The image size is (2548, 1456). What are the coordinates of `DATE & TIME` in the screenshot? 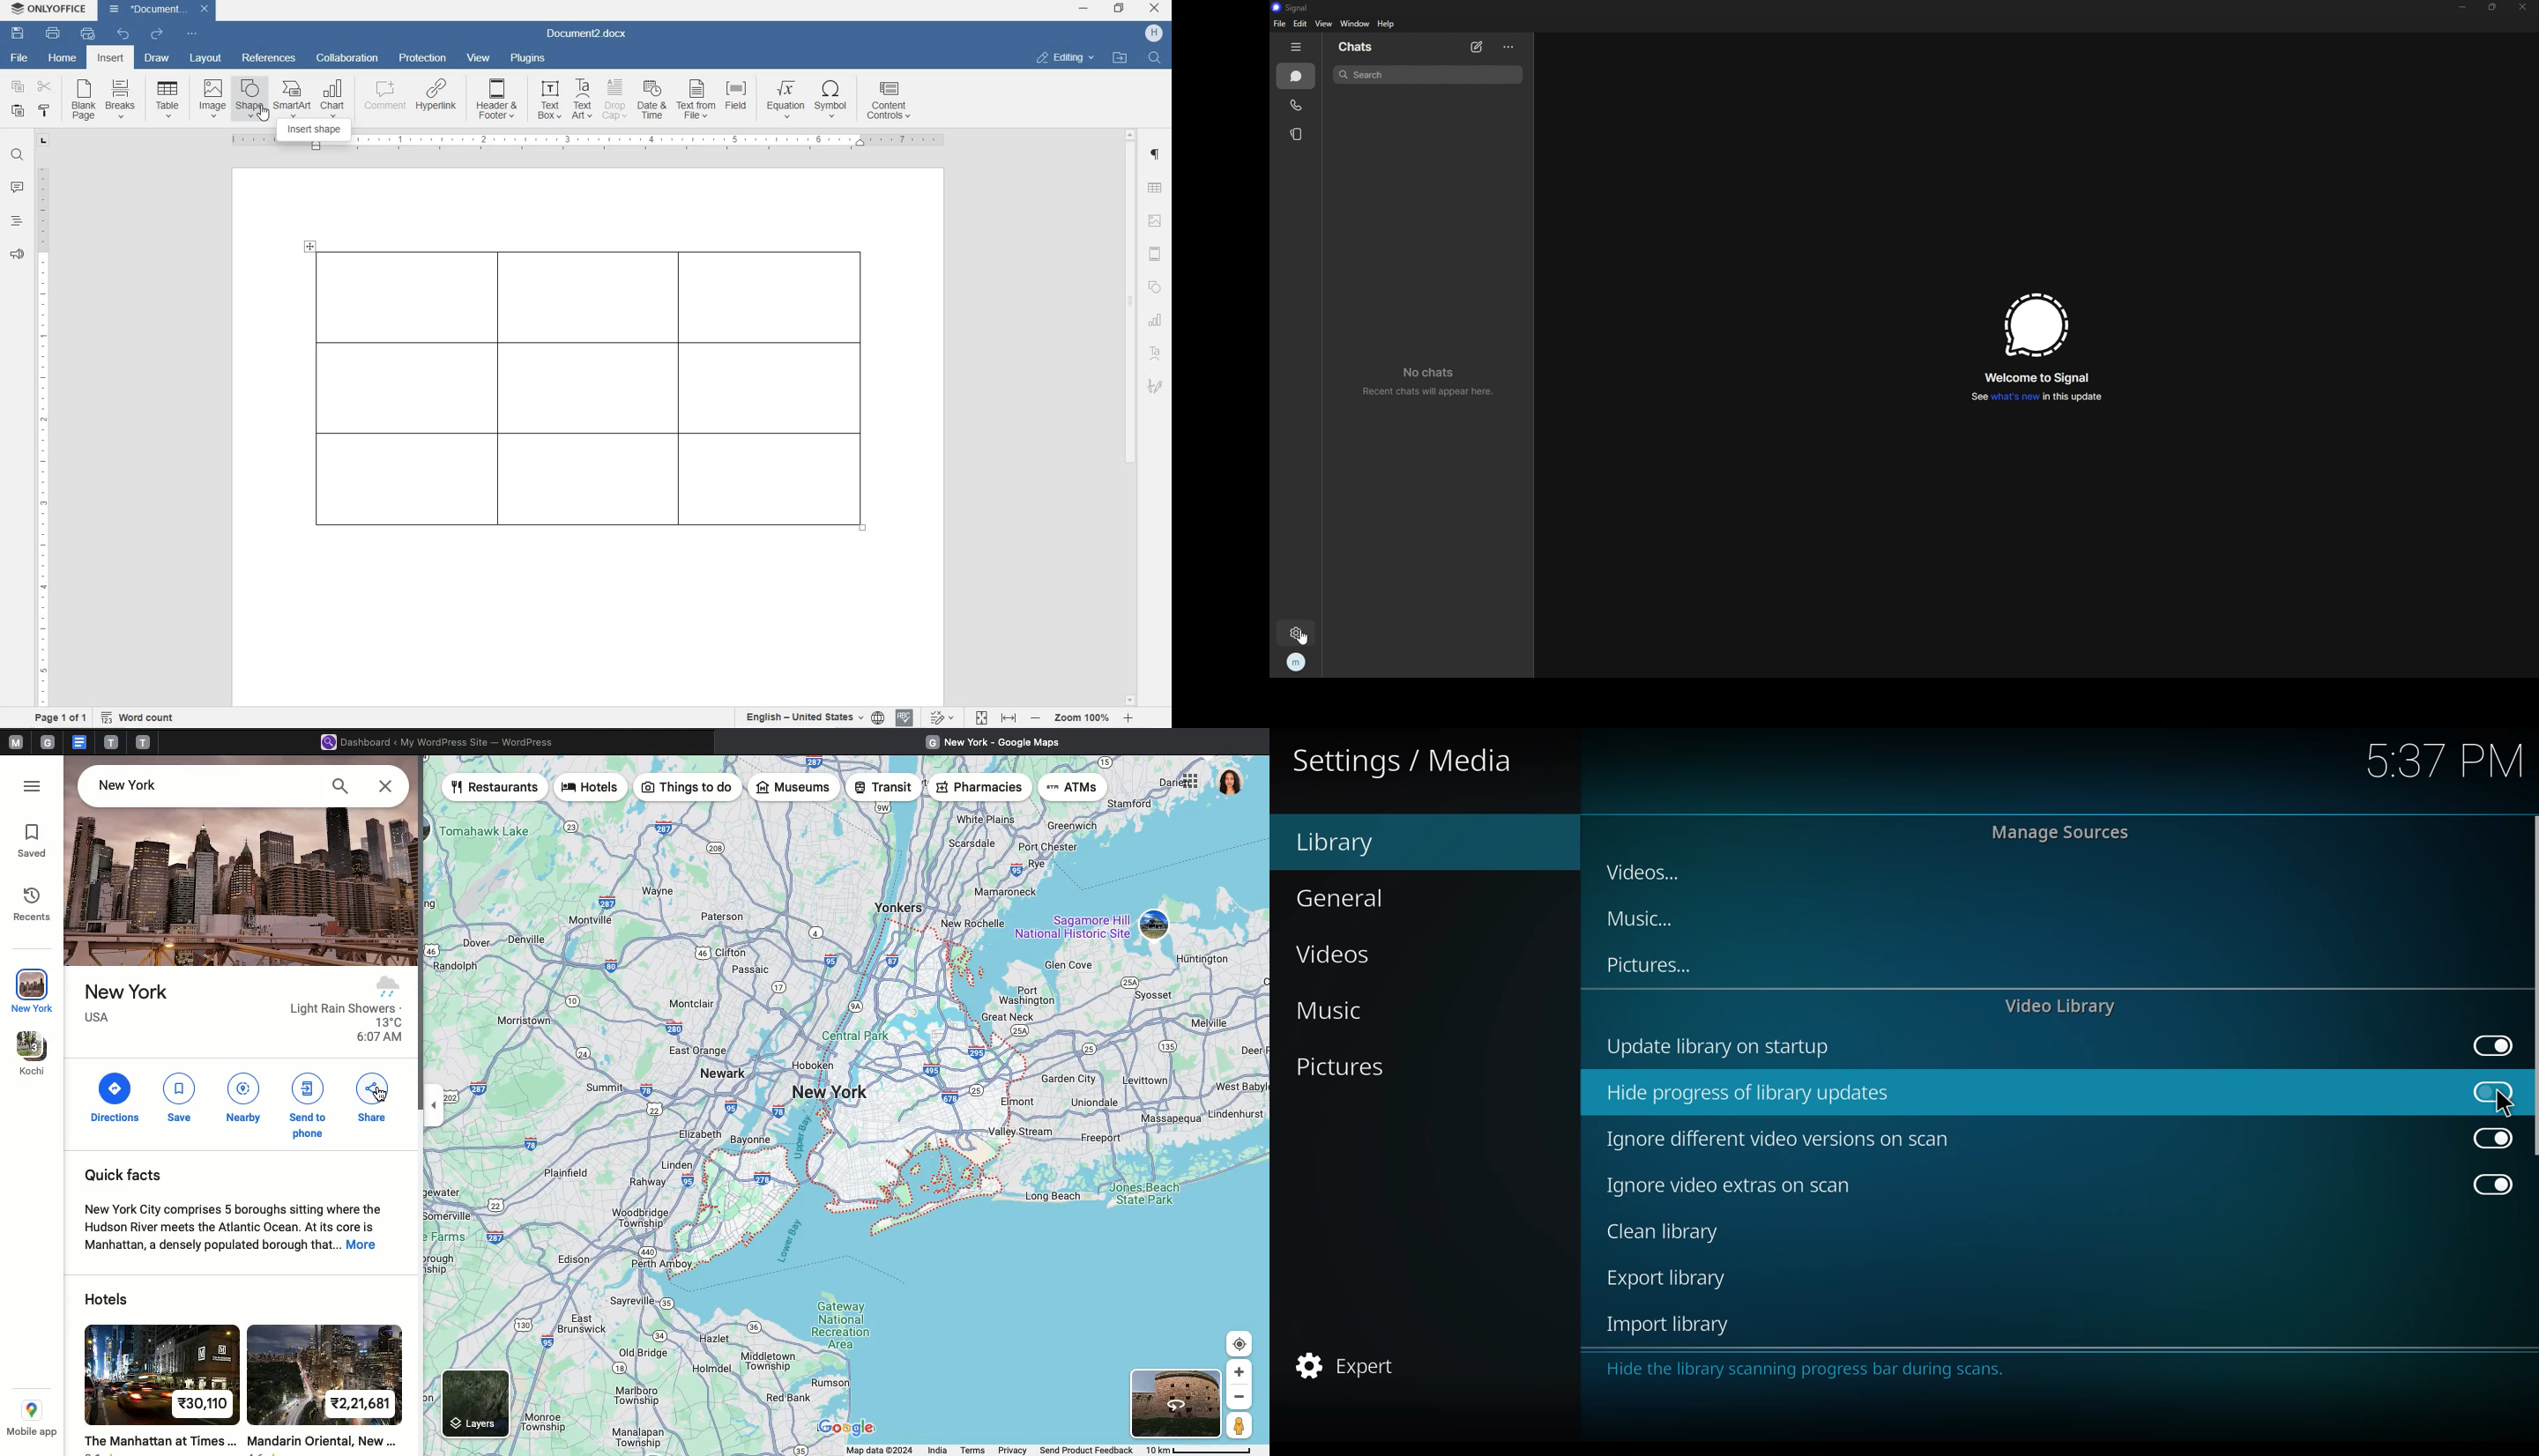 It's located at (654, 101).